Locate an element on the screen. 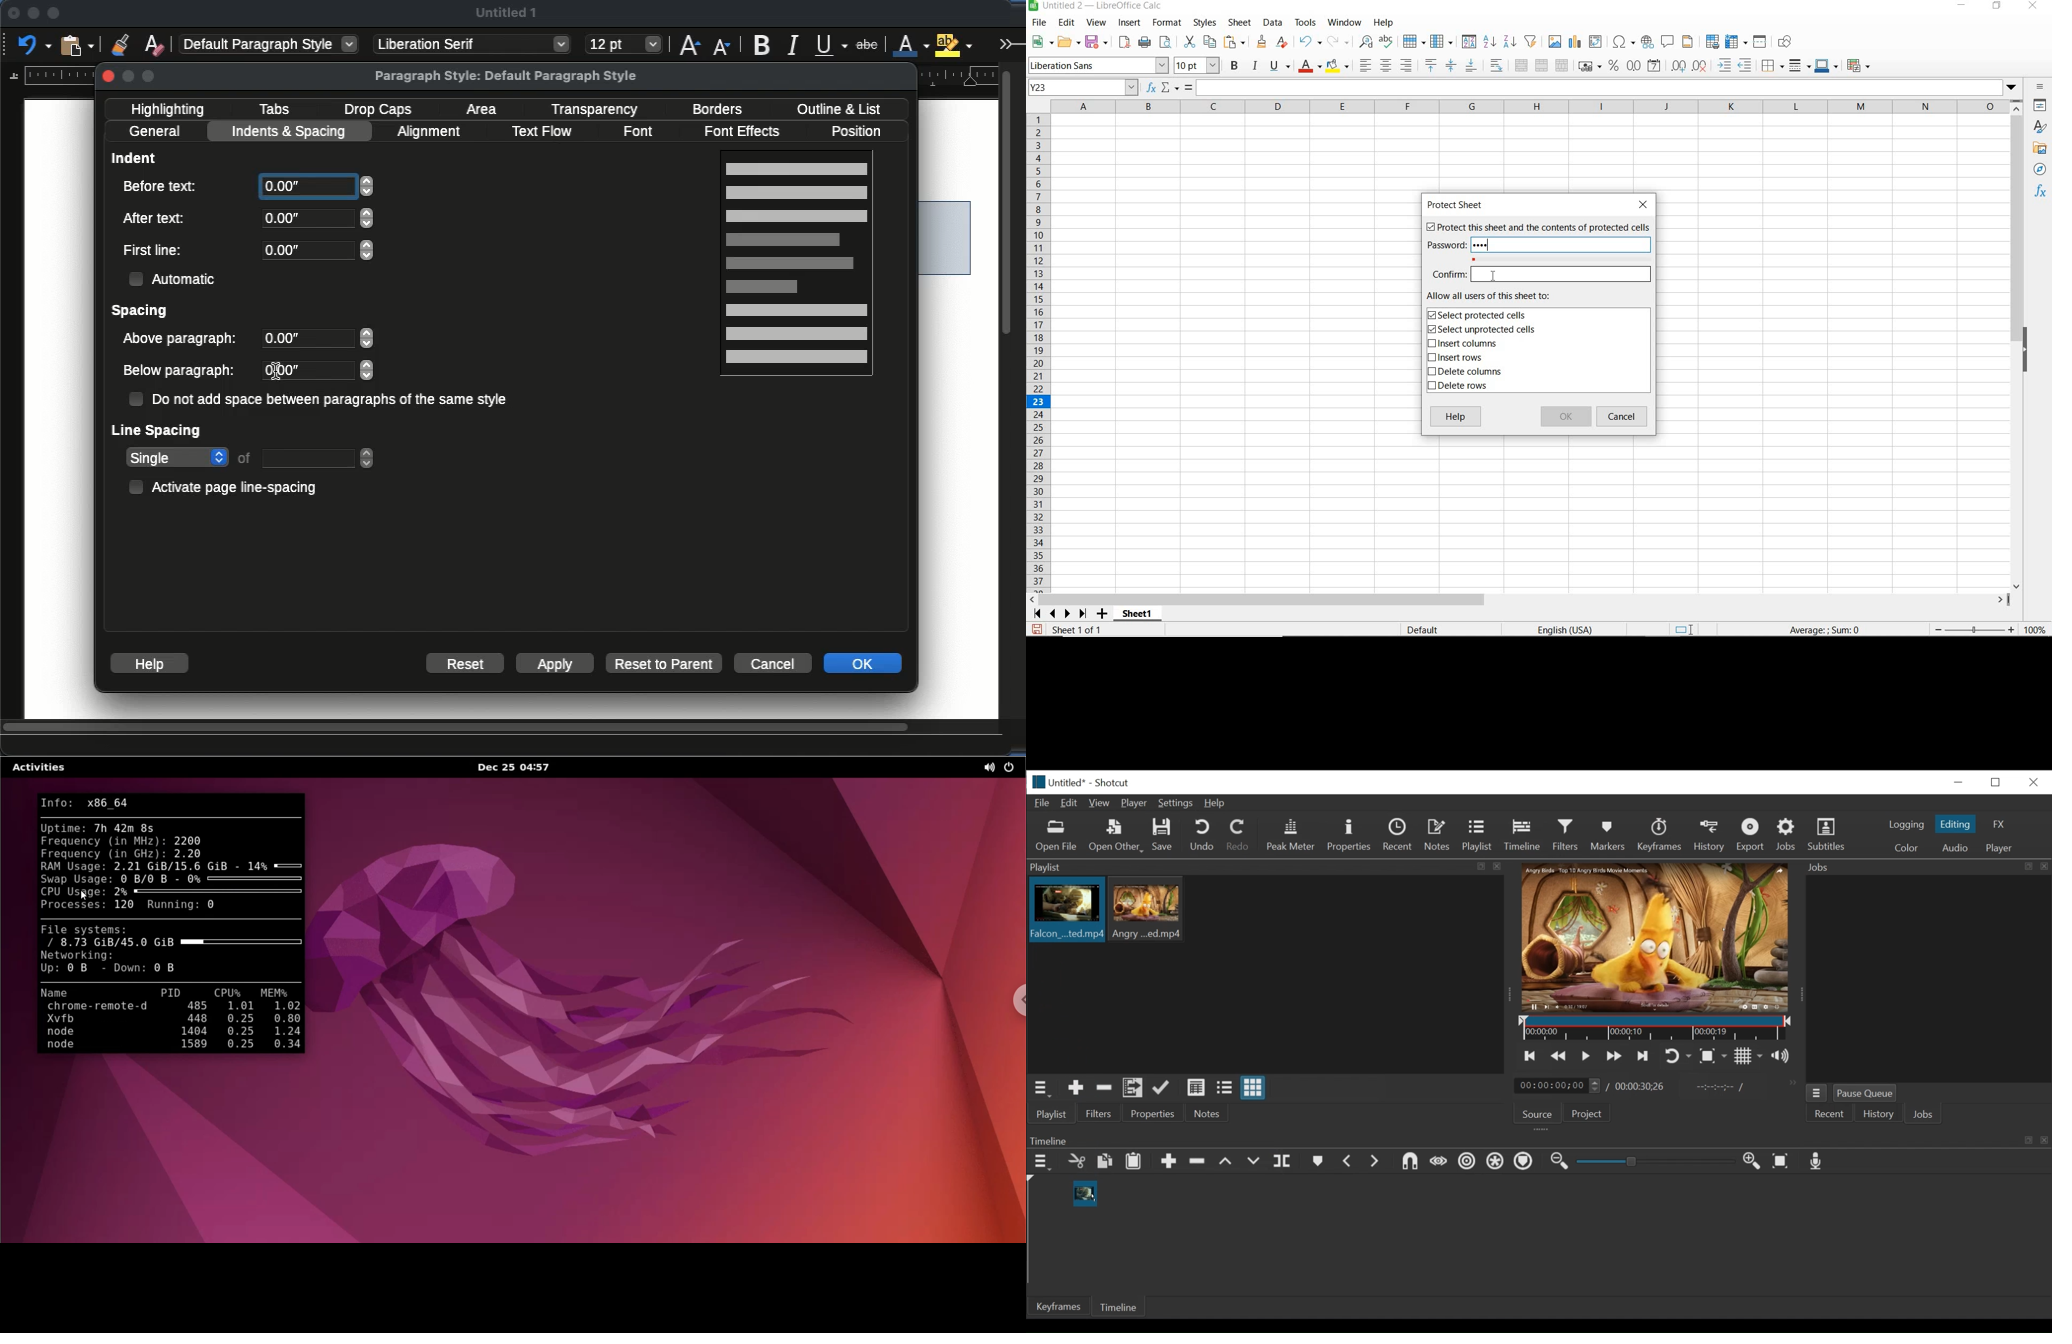 This screenshot has width=2072, height=1344. DECREASE INDENT is located at coordinates (1745, 67).